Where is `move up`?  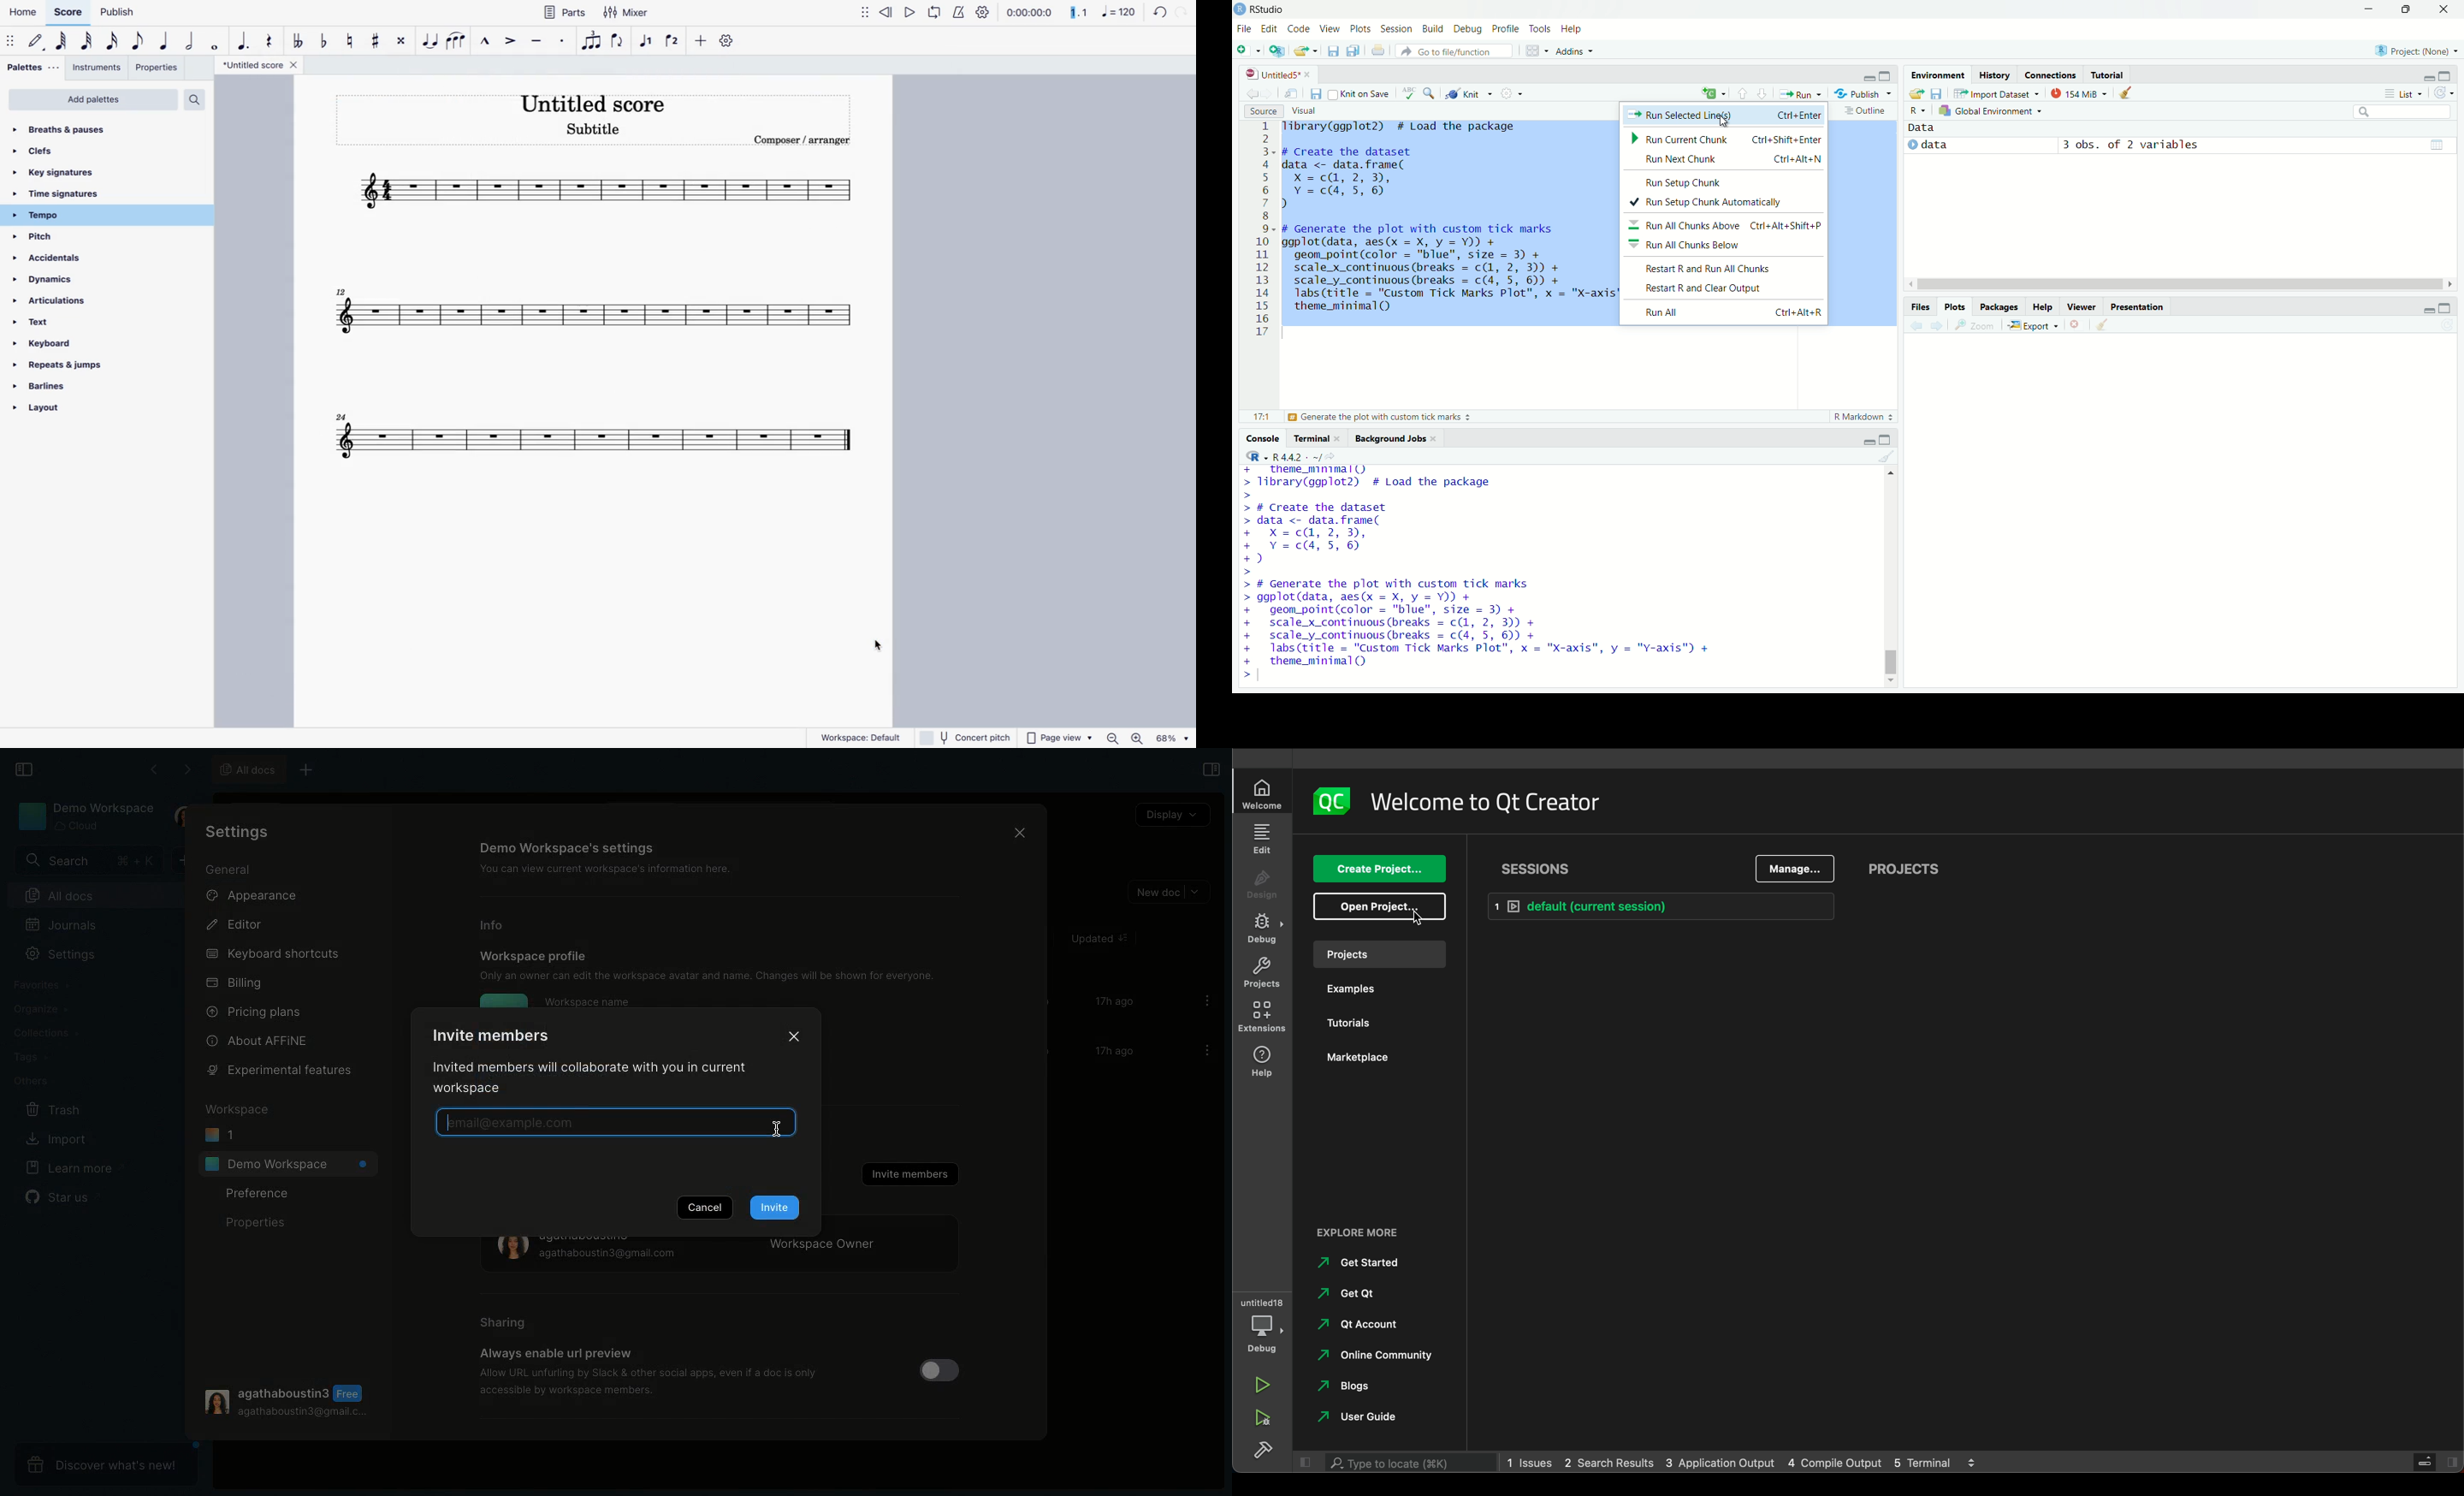 move up is located at coordinates (1892, 476).